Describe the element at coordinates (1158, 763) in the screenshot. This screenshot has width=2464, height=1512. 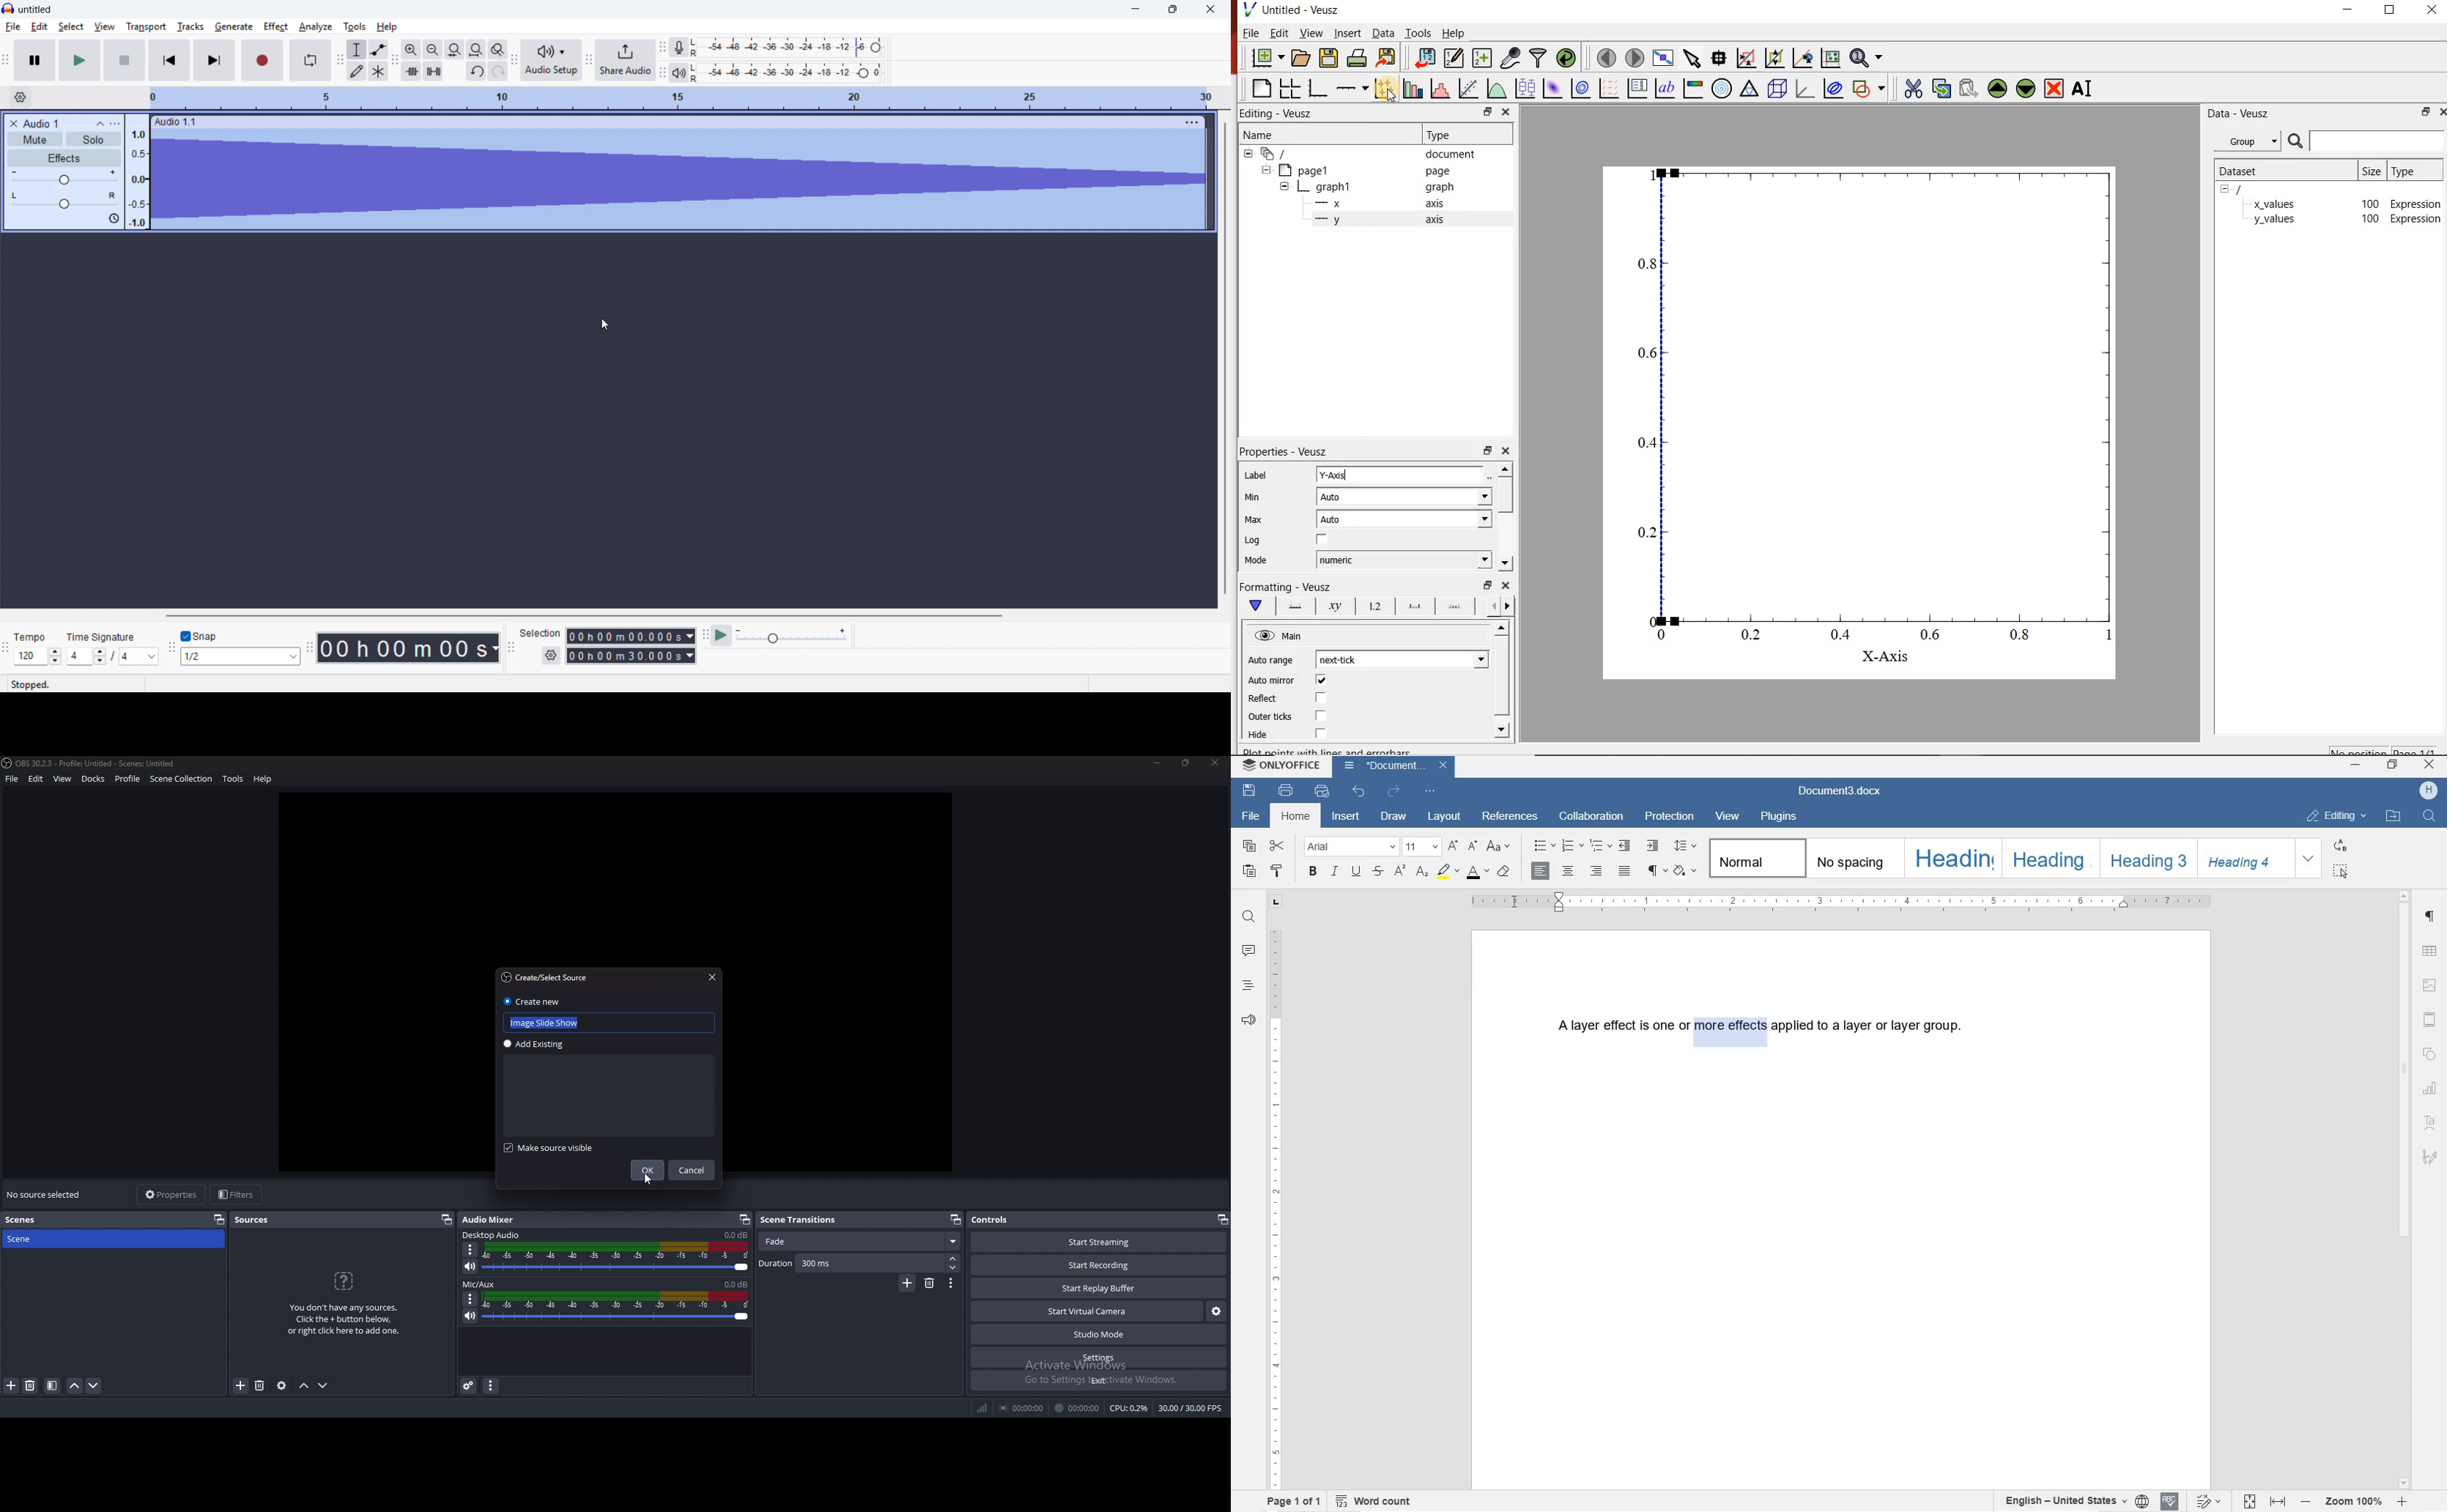
I see `minimize` at that location.